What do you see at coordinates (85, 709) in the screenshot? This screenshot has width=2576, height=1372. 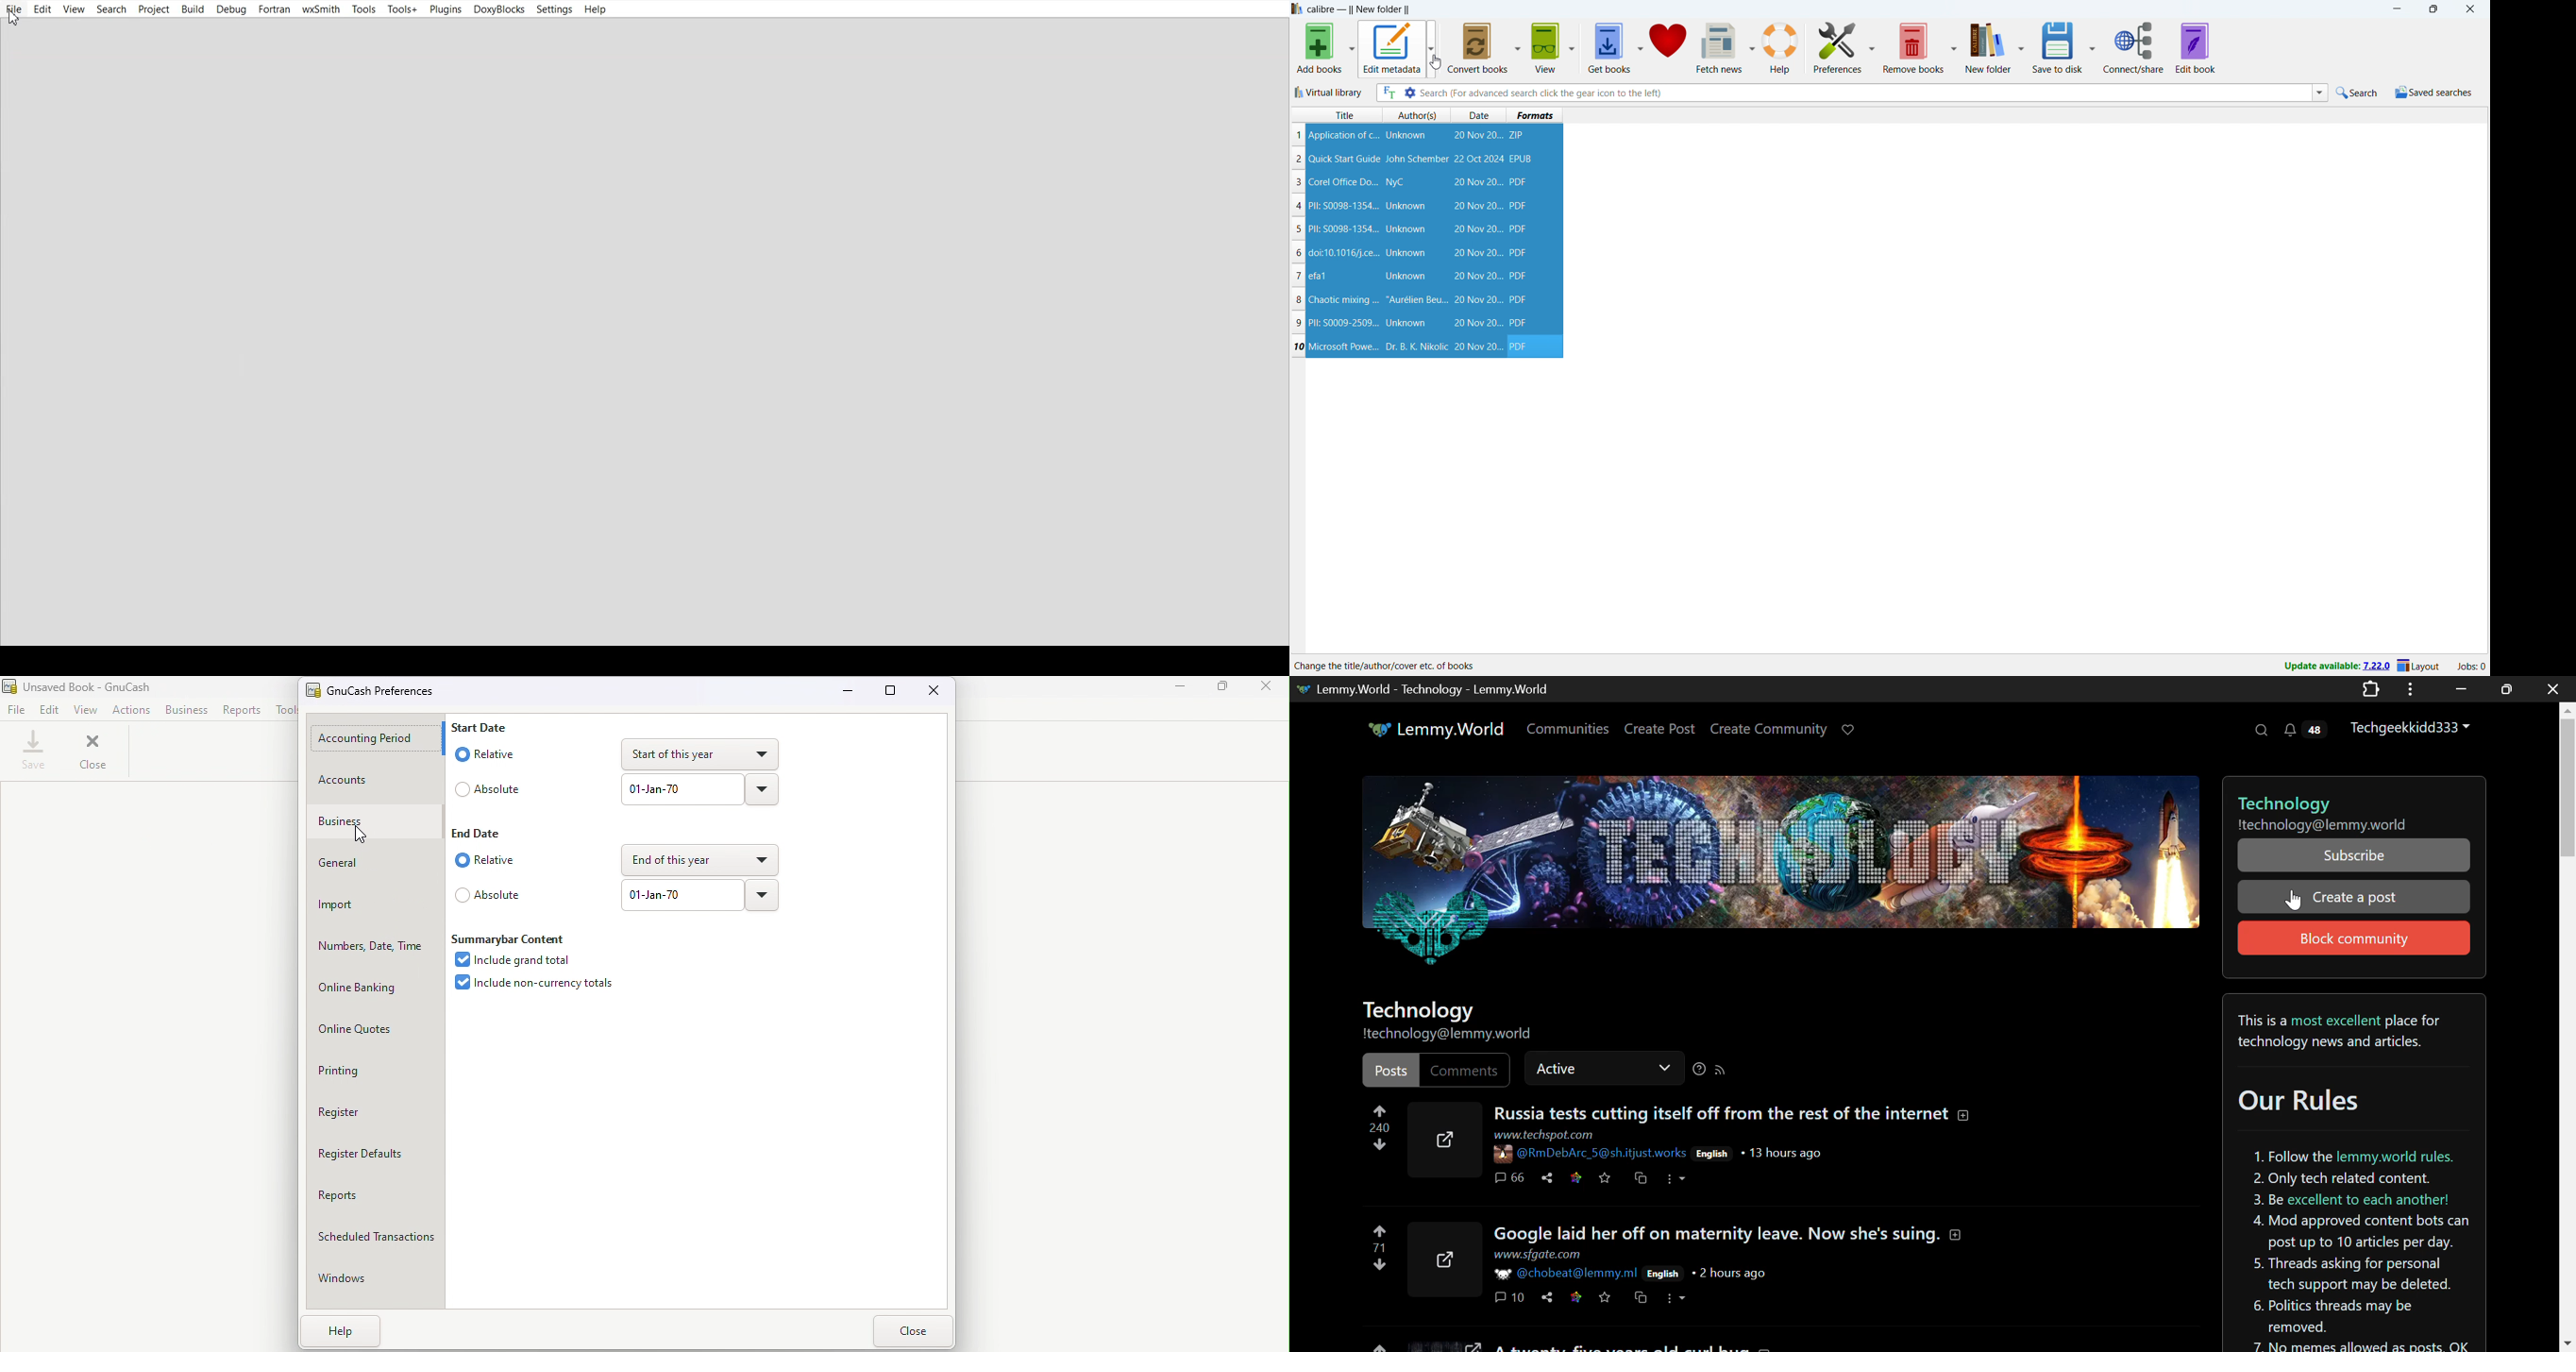 I see `View` at bounding box center [85, 709].